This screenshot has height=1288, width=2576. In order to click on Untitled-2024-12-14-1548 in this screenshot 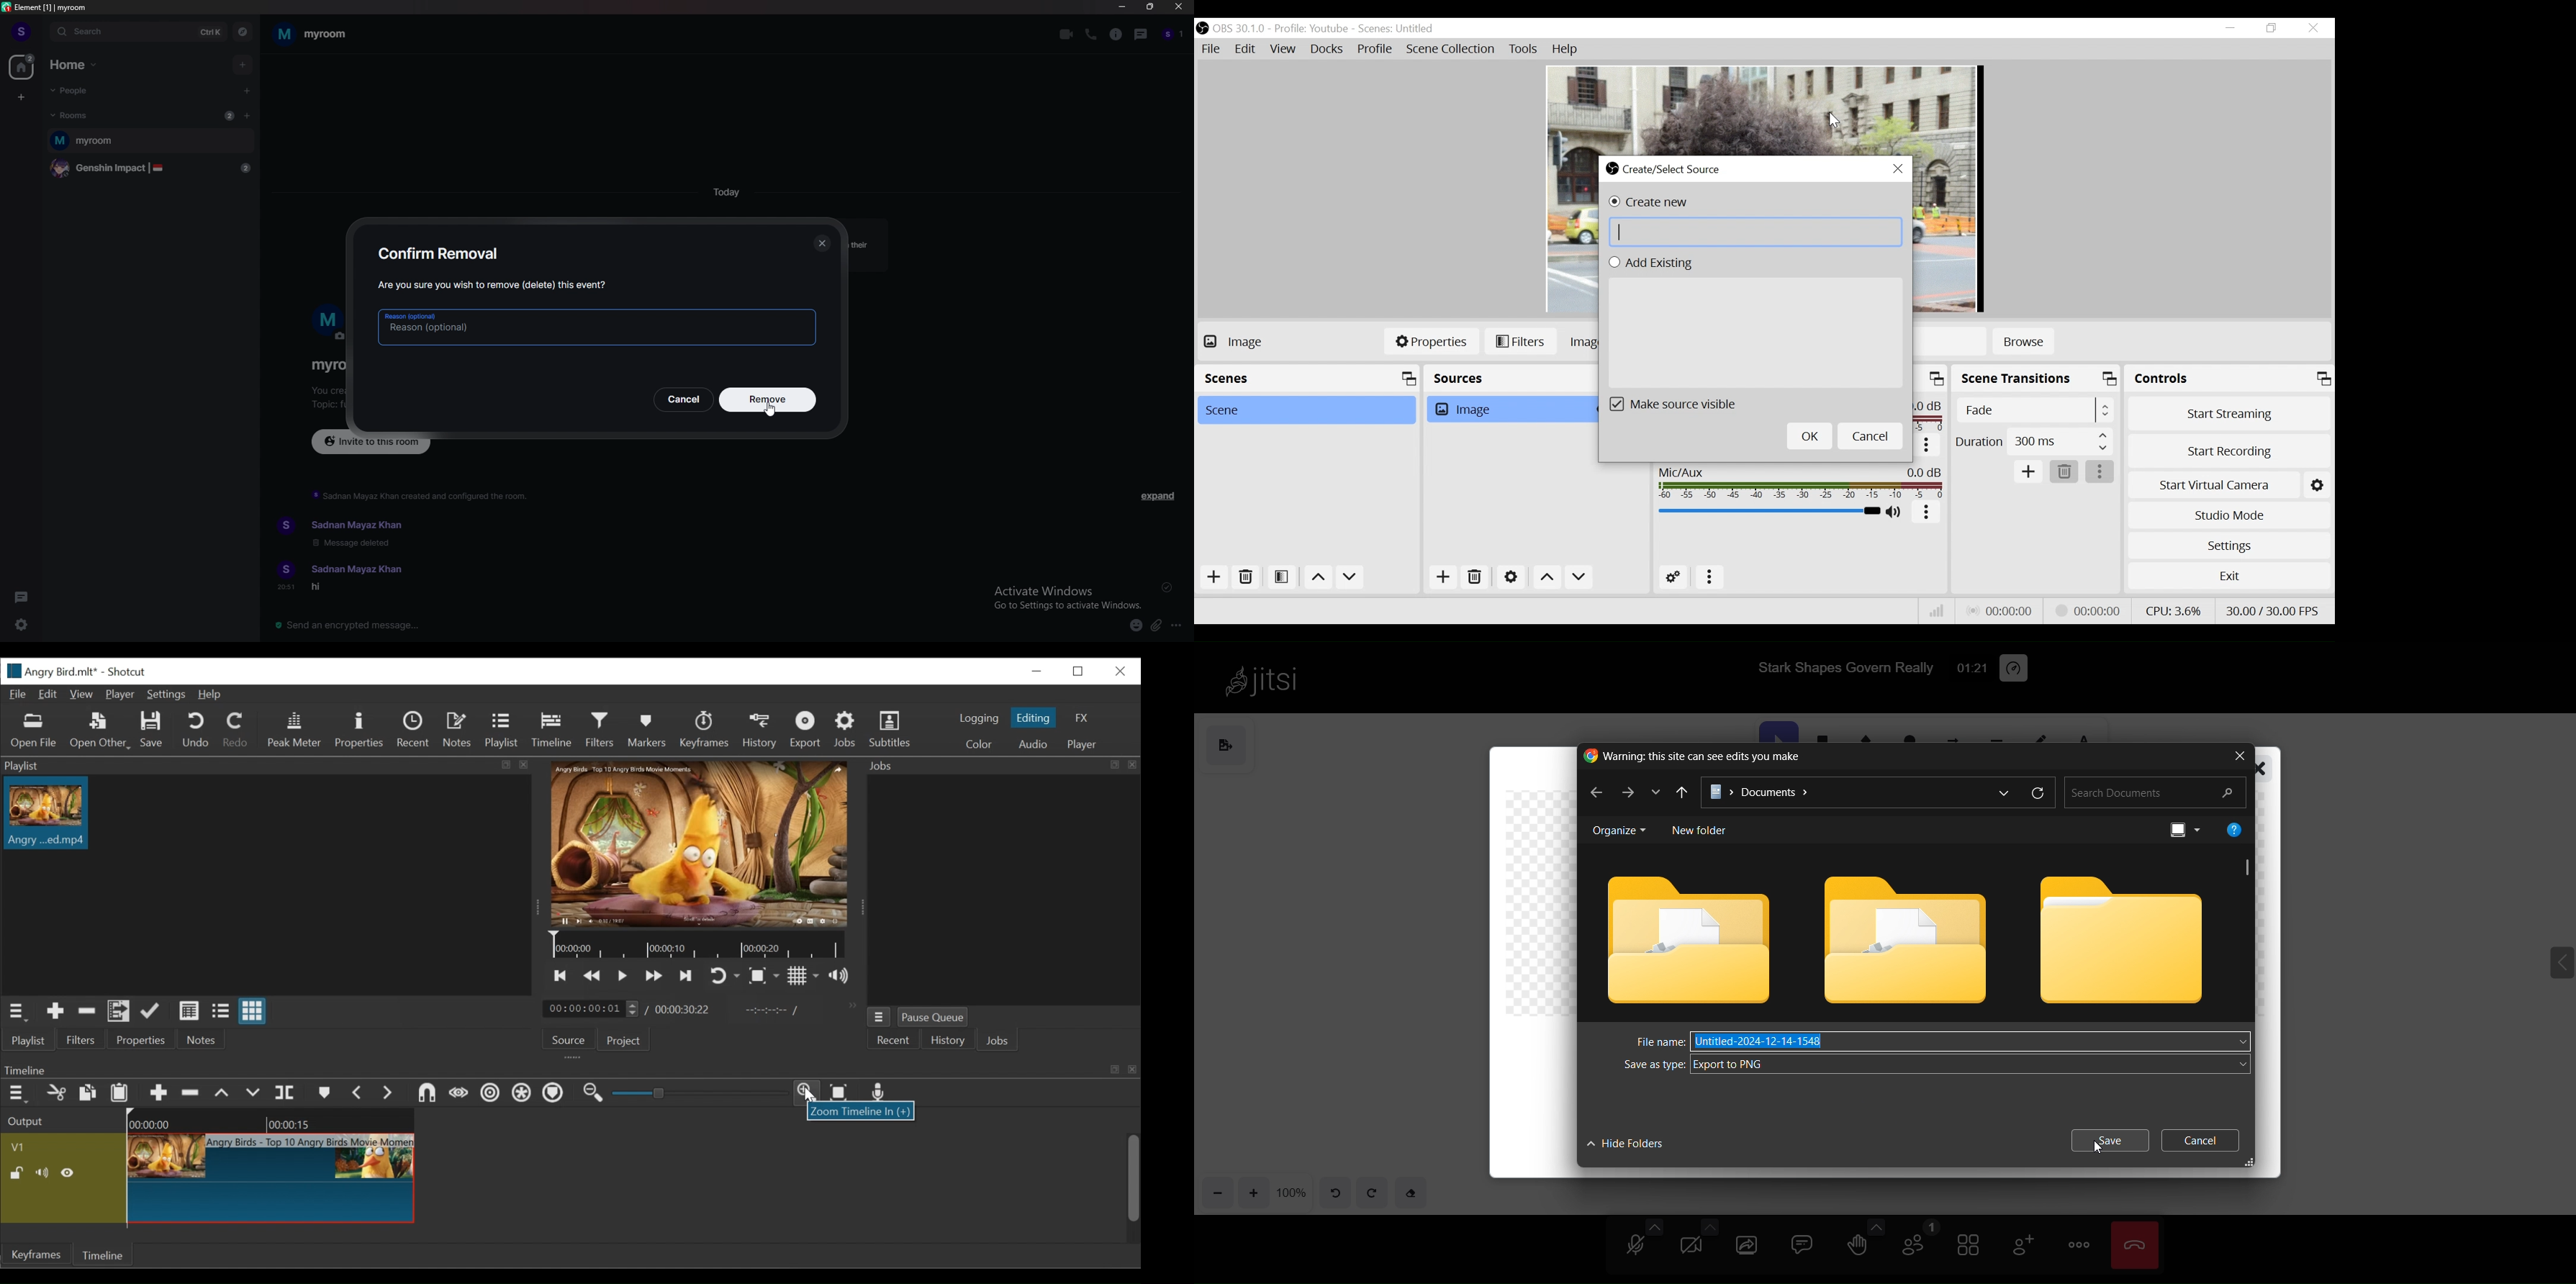, I will do `click(1765, 1037)`.